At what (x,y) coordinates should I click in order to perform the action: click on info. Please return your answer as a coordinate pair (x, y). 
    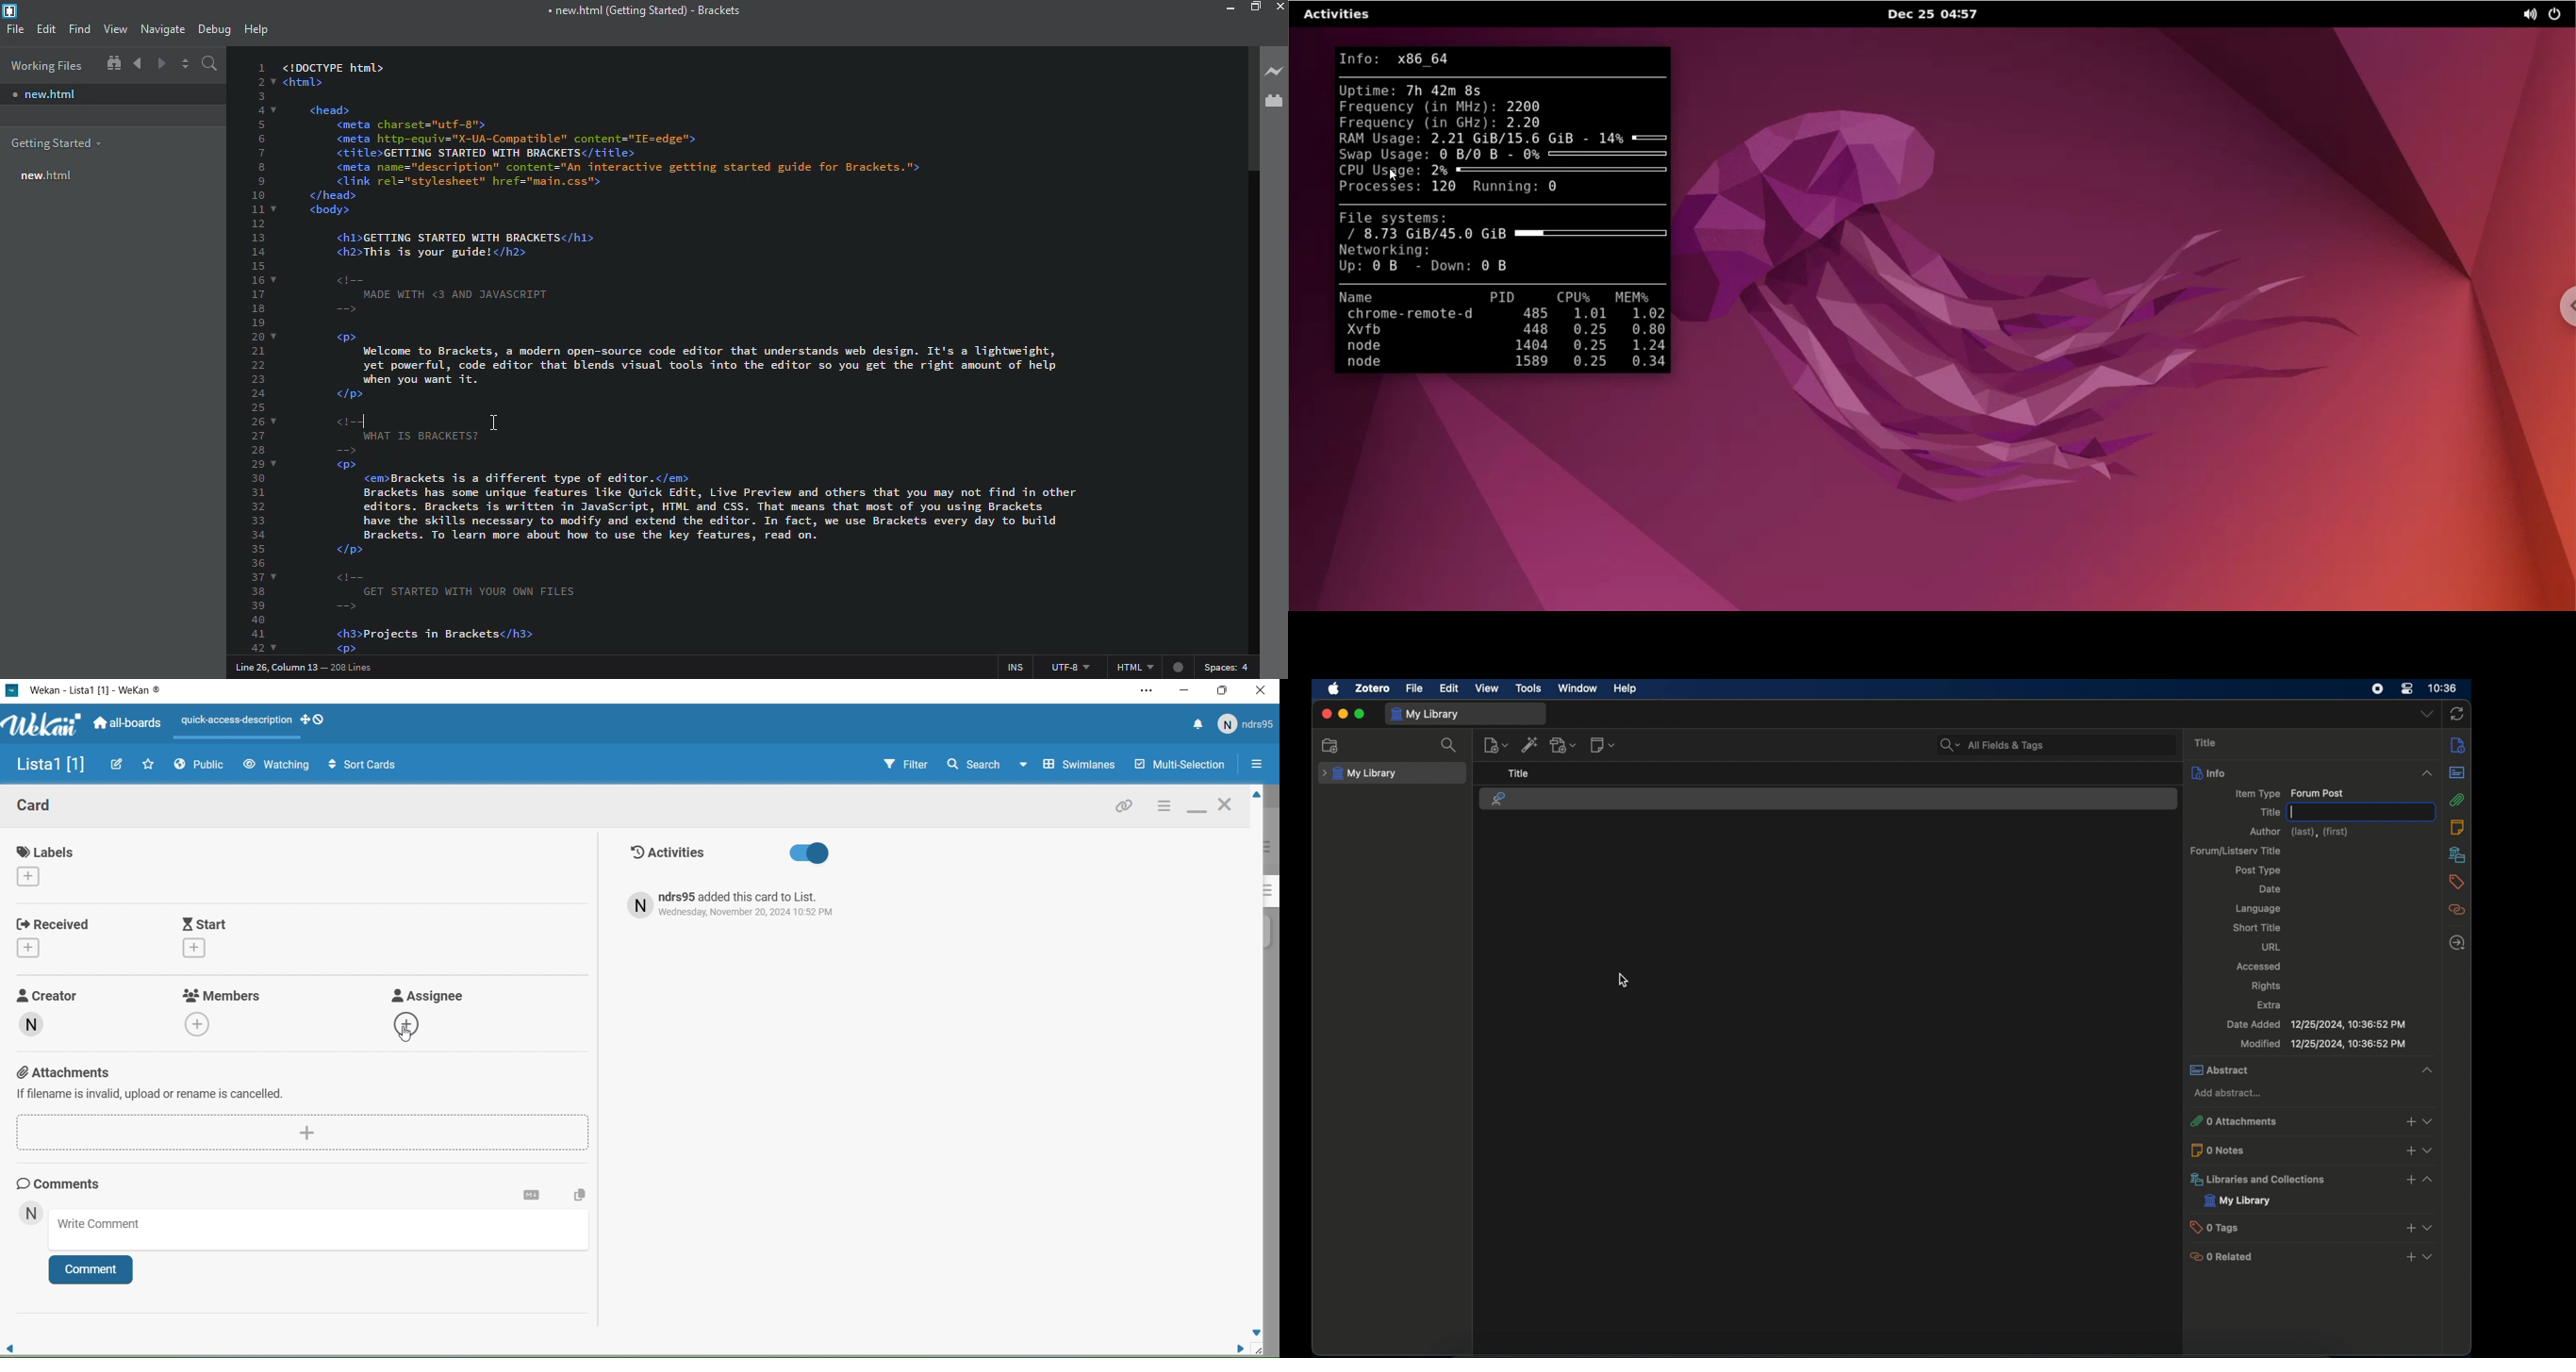
    Looking at the image, I should click on (2311, 773).